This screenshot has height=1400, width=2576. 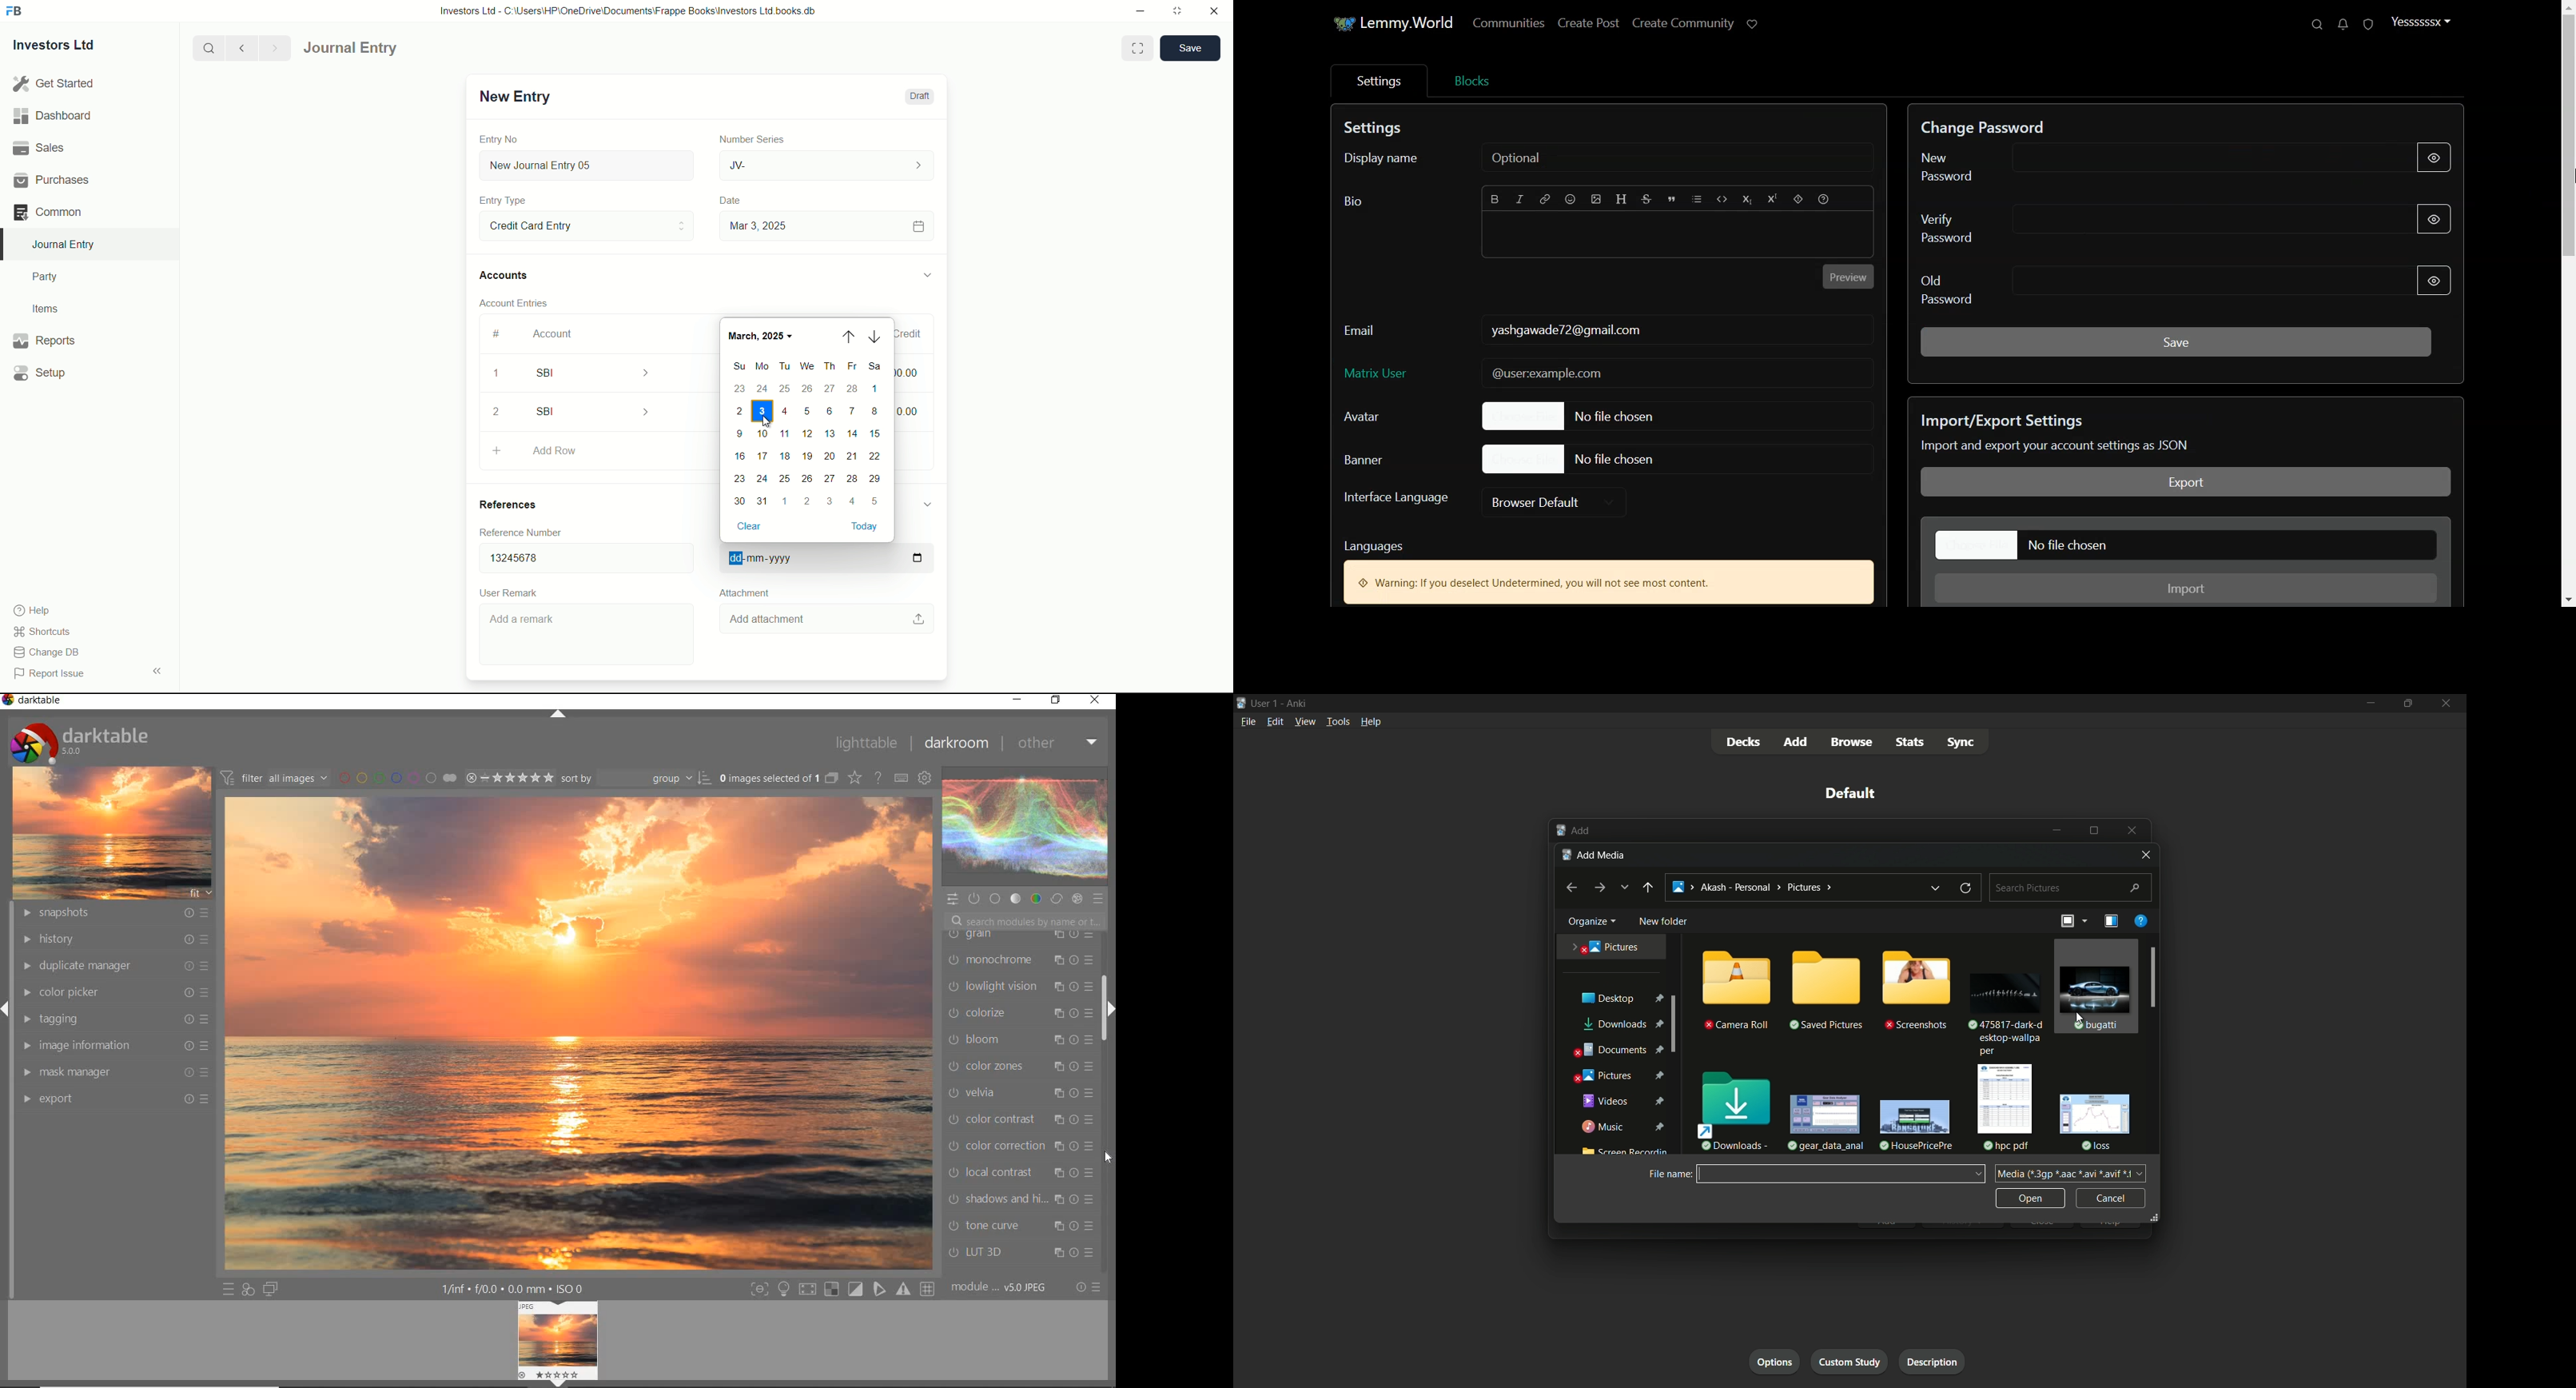 What do you see at coordinates (766, 422) in the screenshot?
I see `cursor` at bounding box center [766, 422].